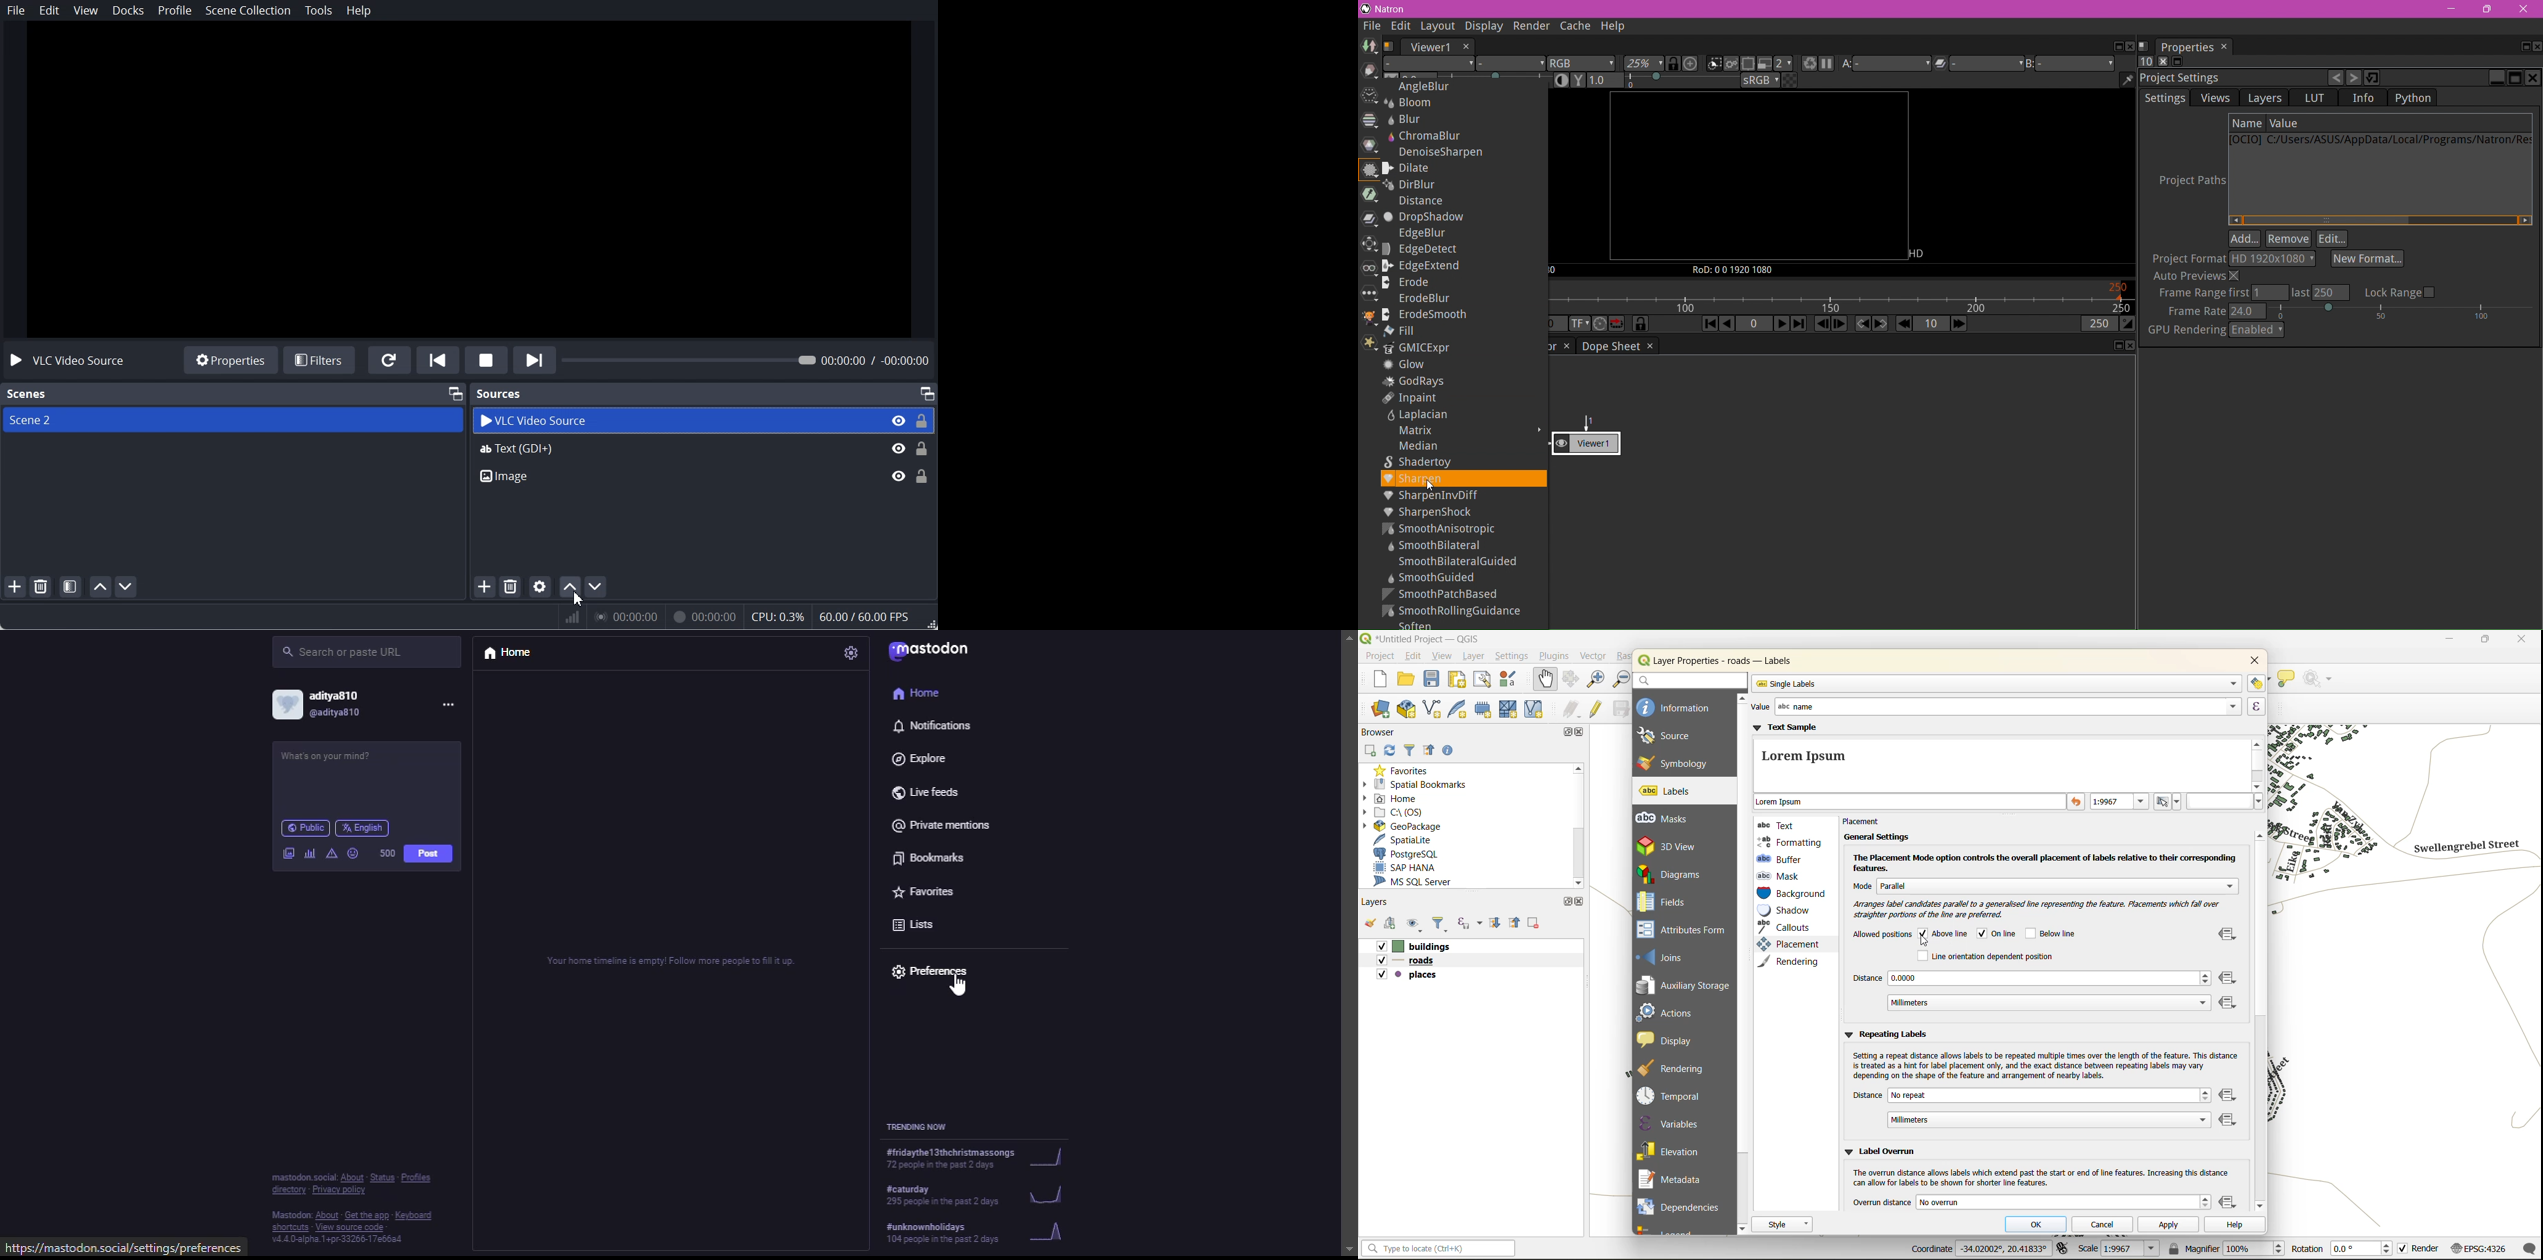 The width and height of the screenshot is (2548, 1260). What do you see at coordinates (25, 394) in the screenshot?
I see `Text` at bounding box center [25, 394].